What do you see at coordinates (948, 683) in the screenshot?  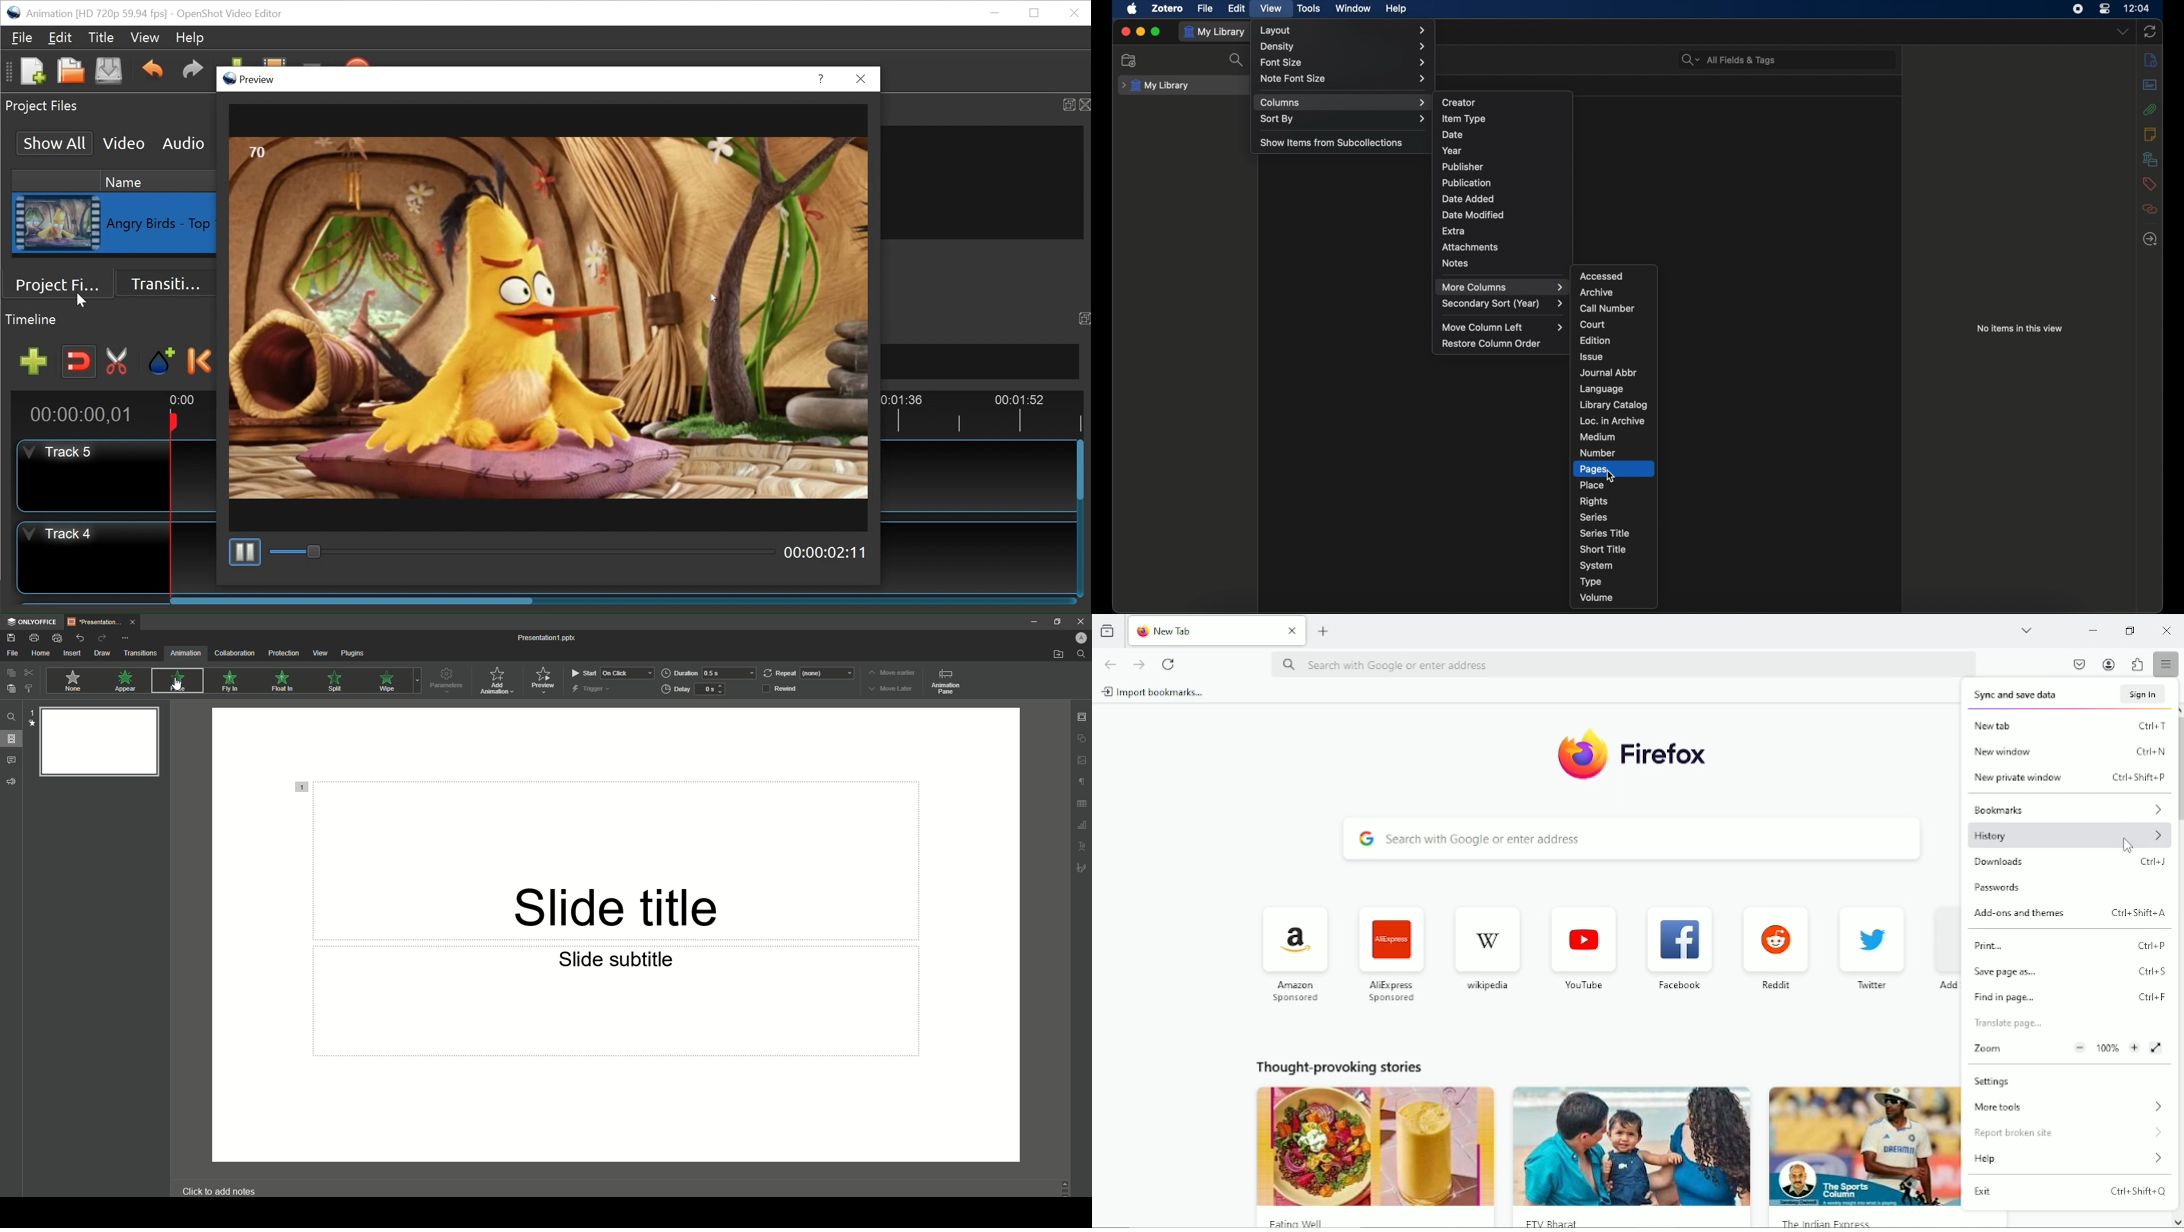 I see `Animation Pane` at bounding box center [948, 683].